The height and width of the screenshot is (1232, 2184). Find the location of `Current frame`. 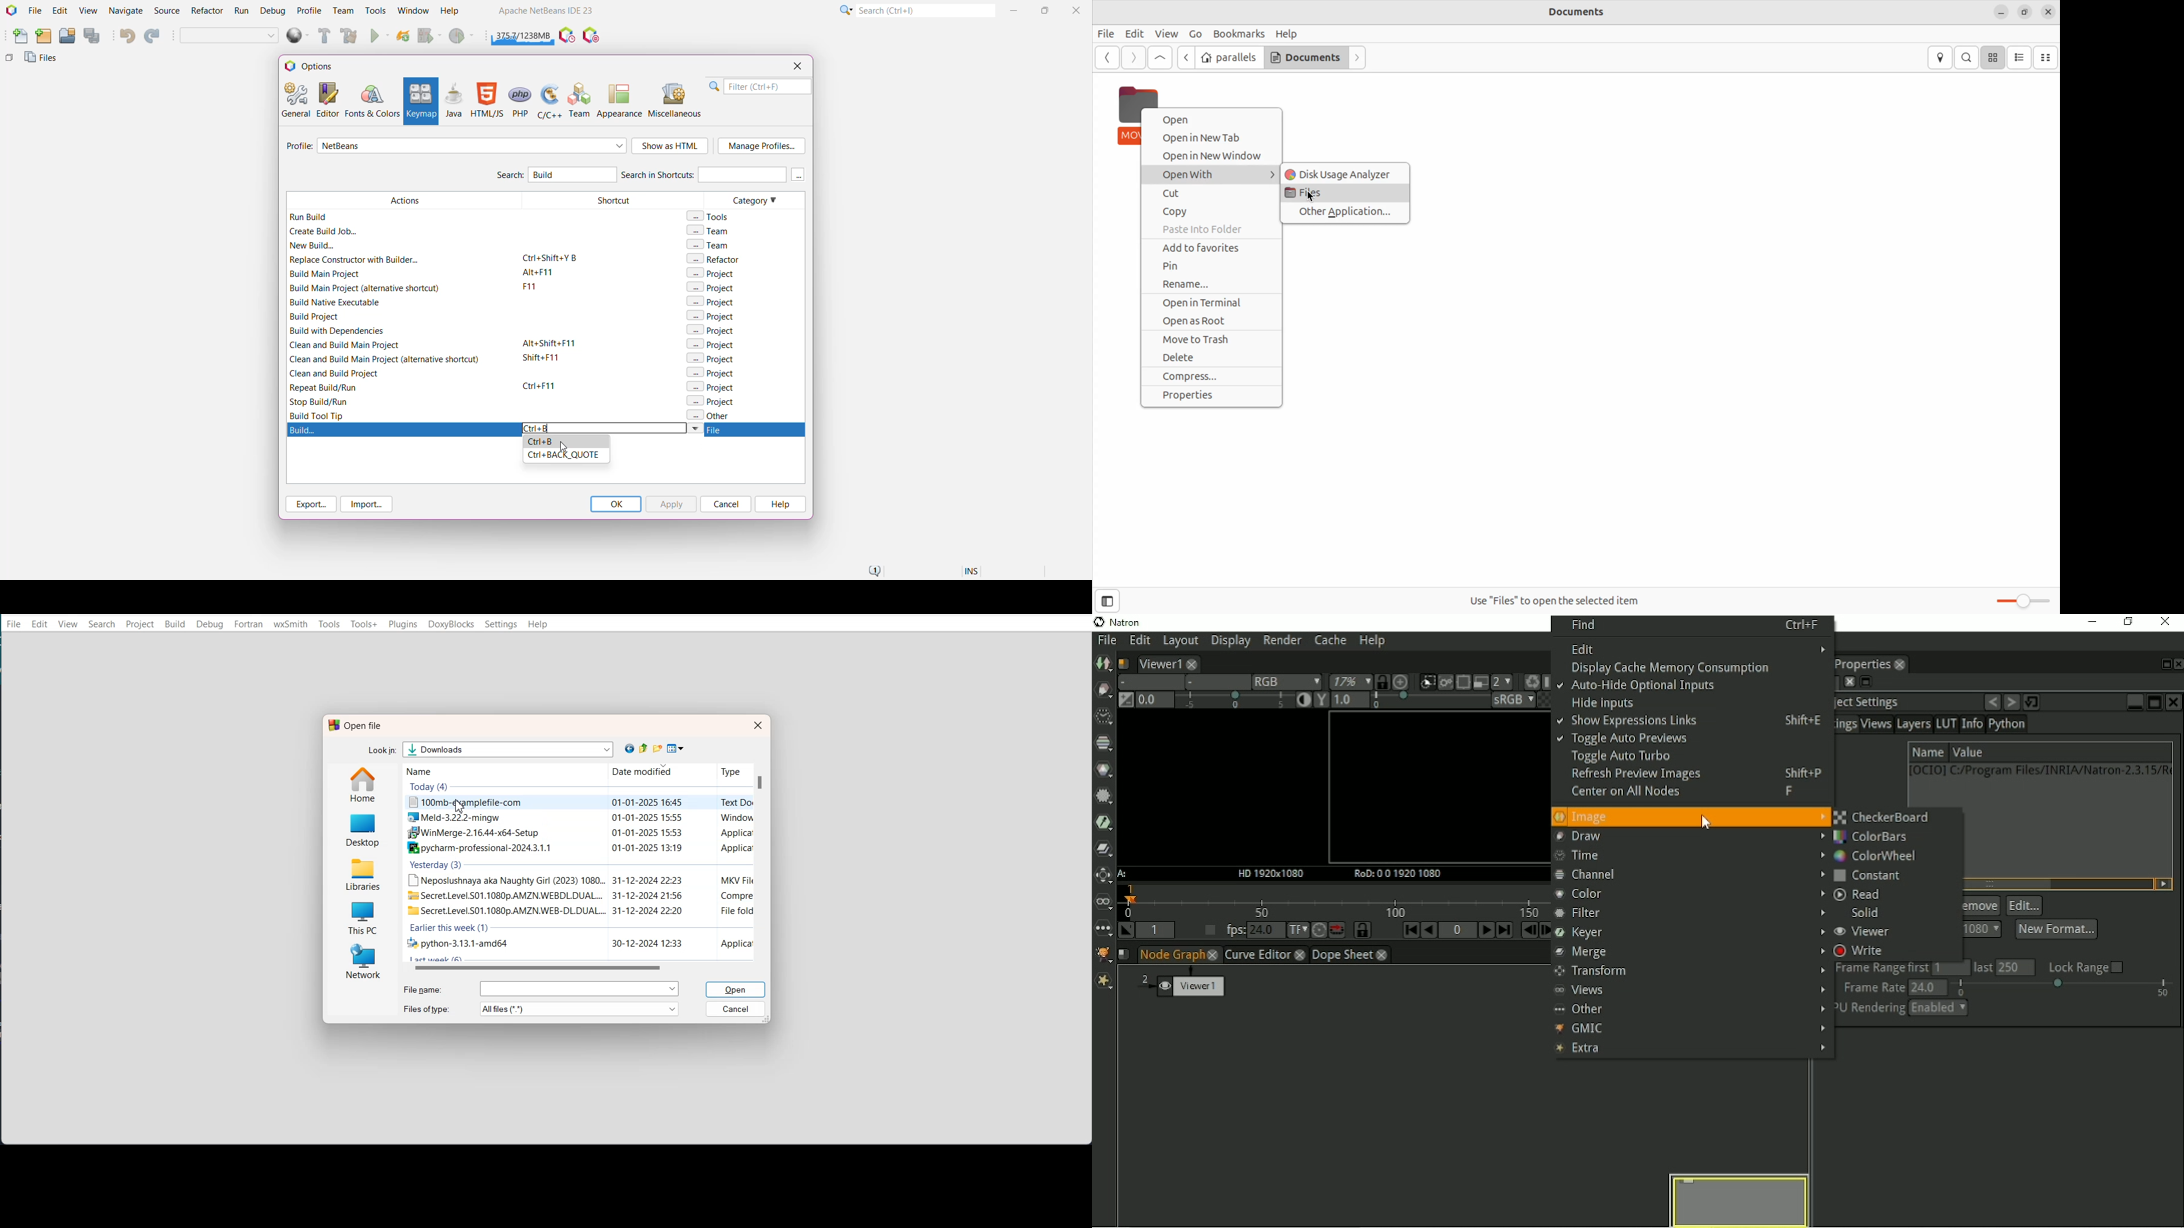

Current frame is located at coordinates (1458, 932).